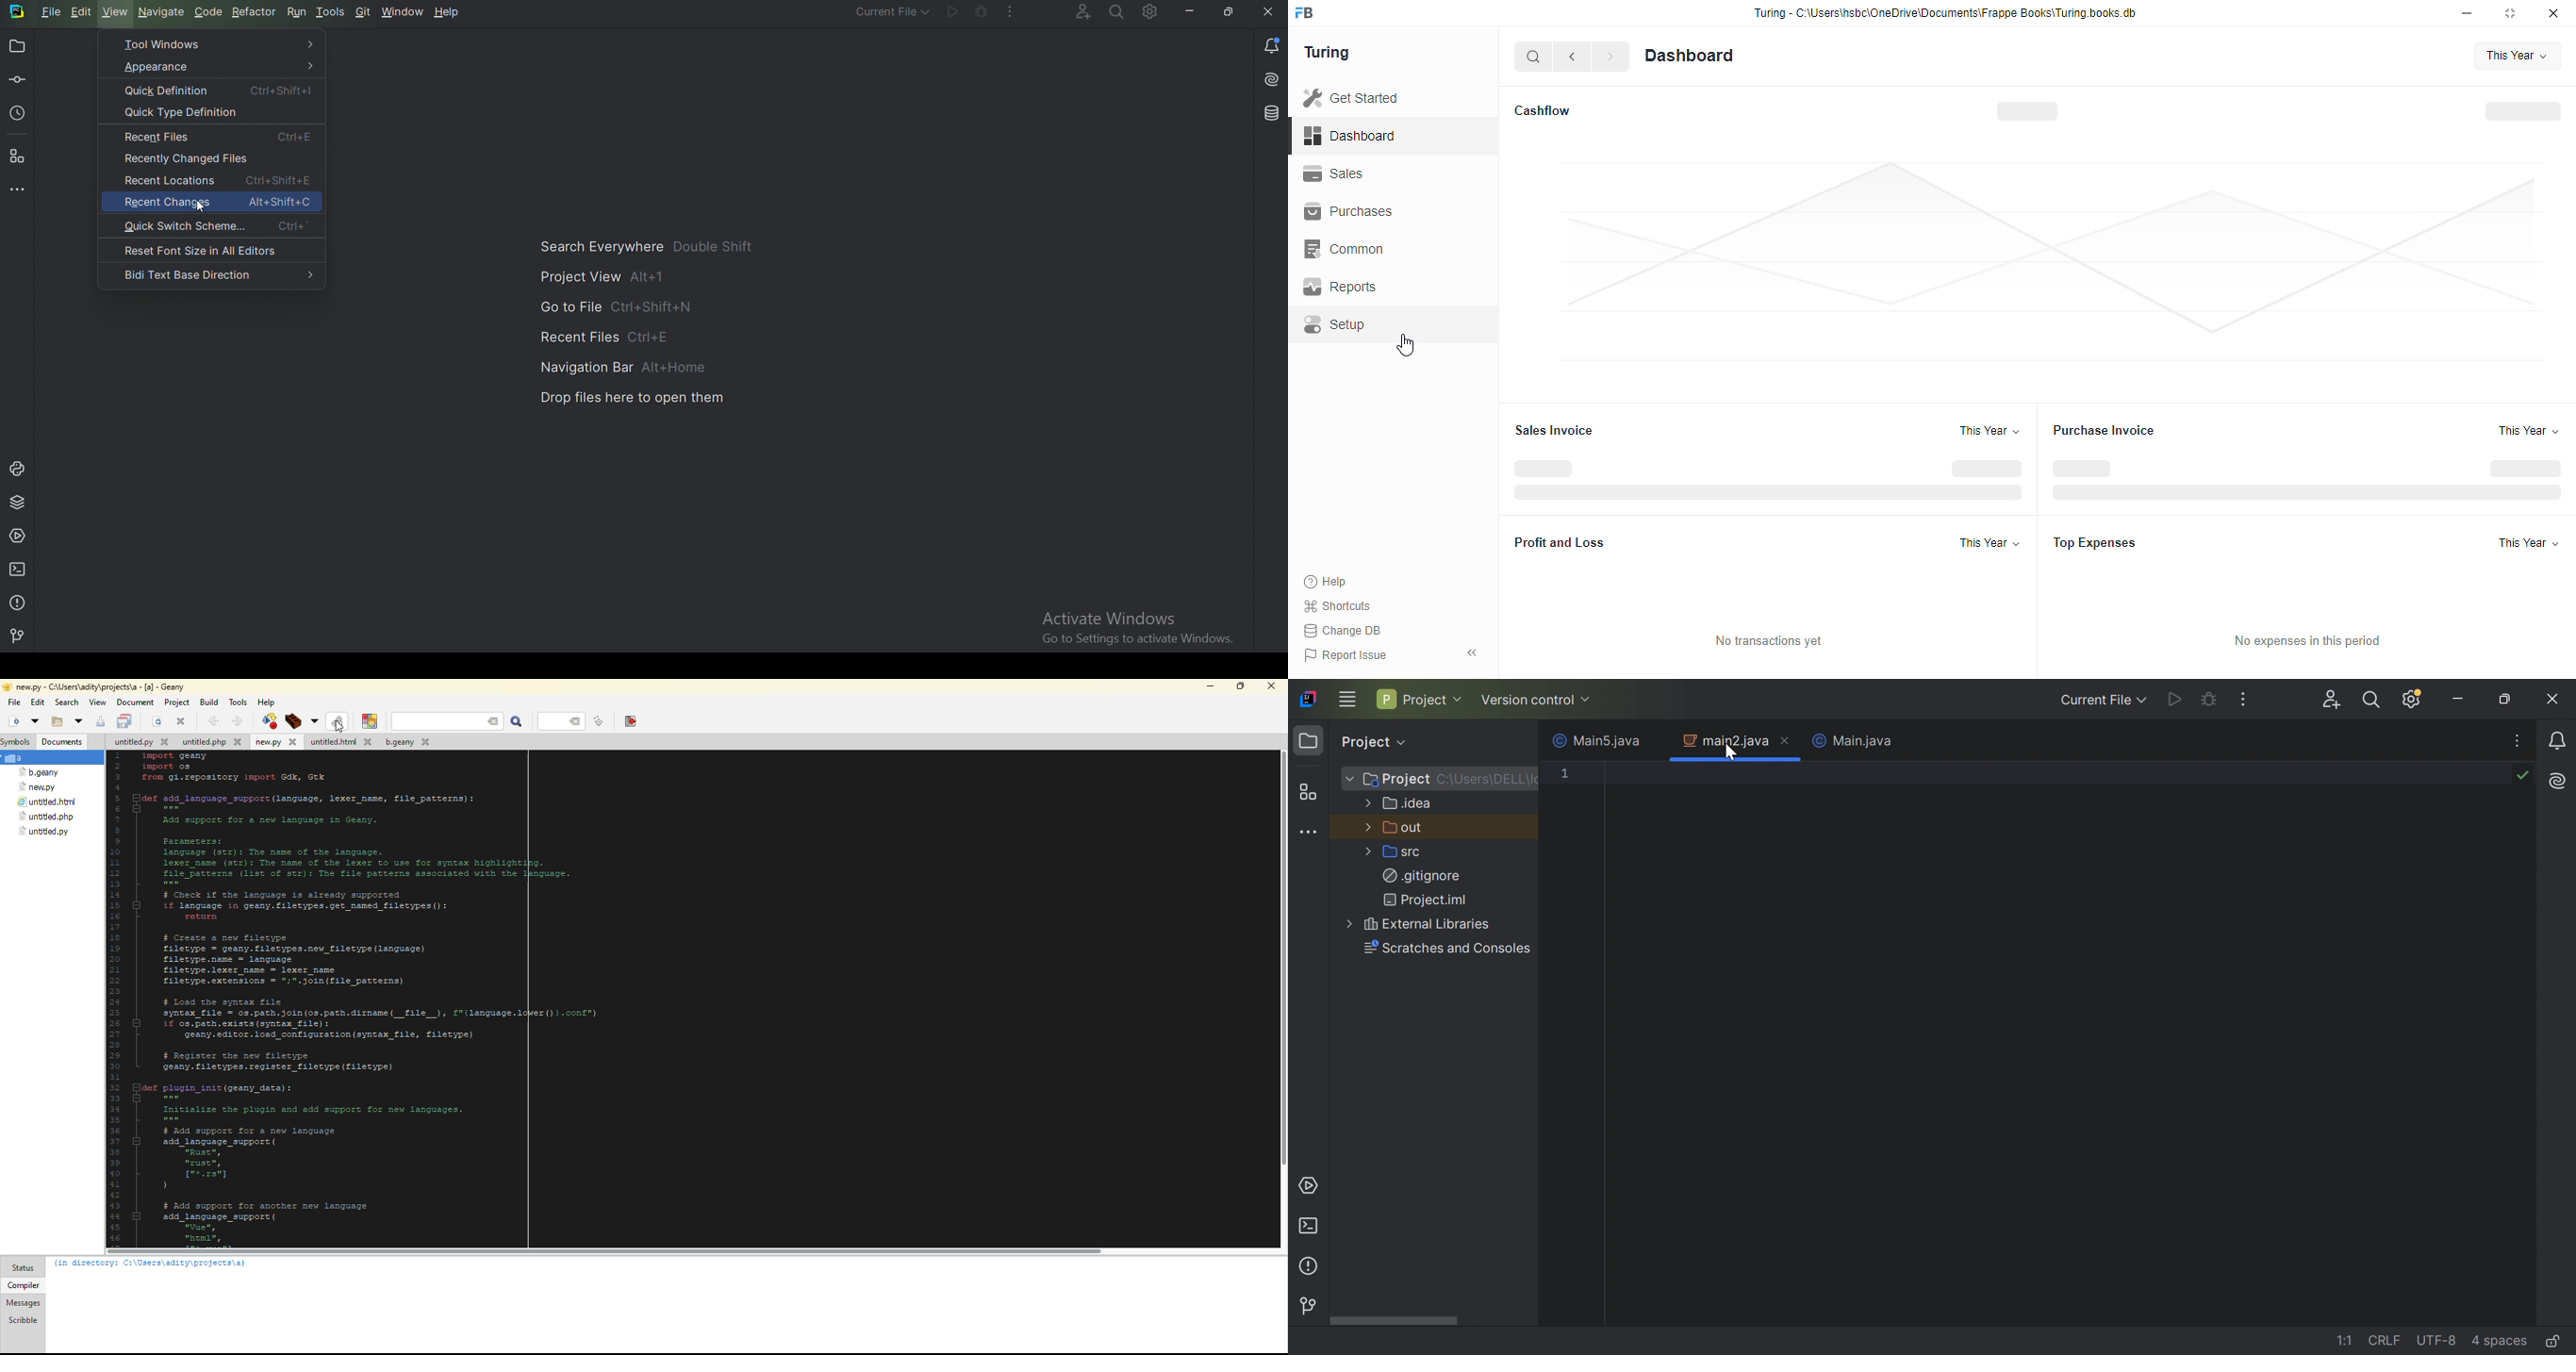 The height and width of the screenshot is (1372, 2576). What do you see at coordinates (1612, 57) in the screenshot?
I see `next` at bounding box center [1612, 57].